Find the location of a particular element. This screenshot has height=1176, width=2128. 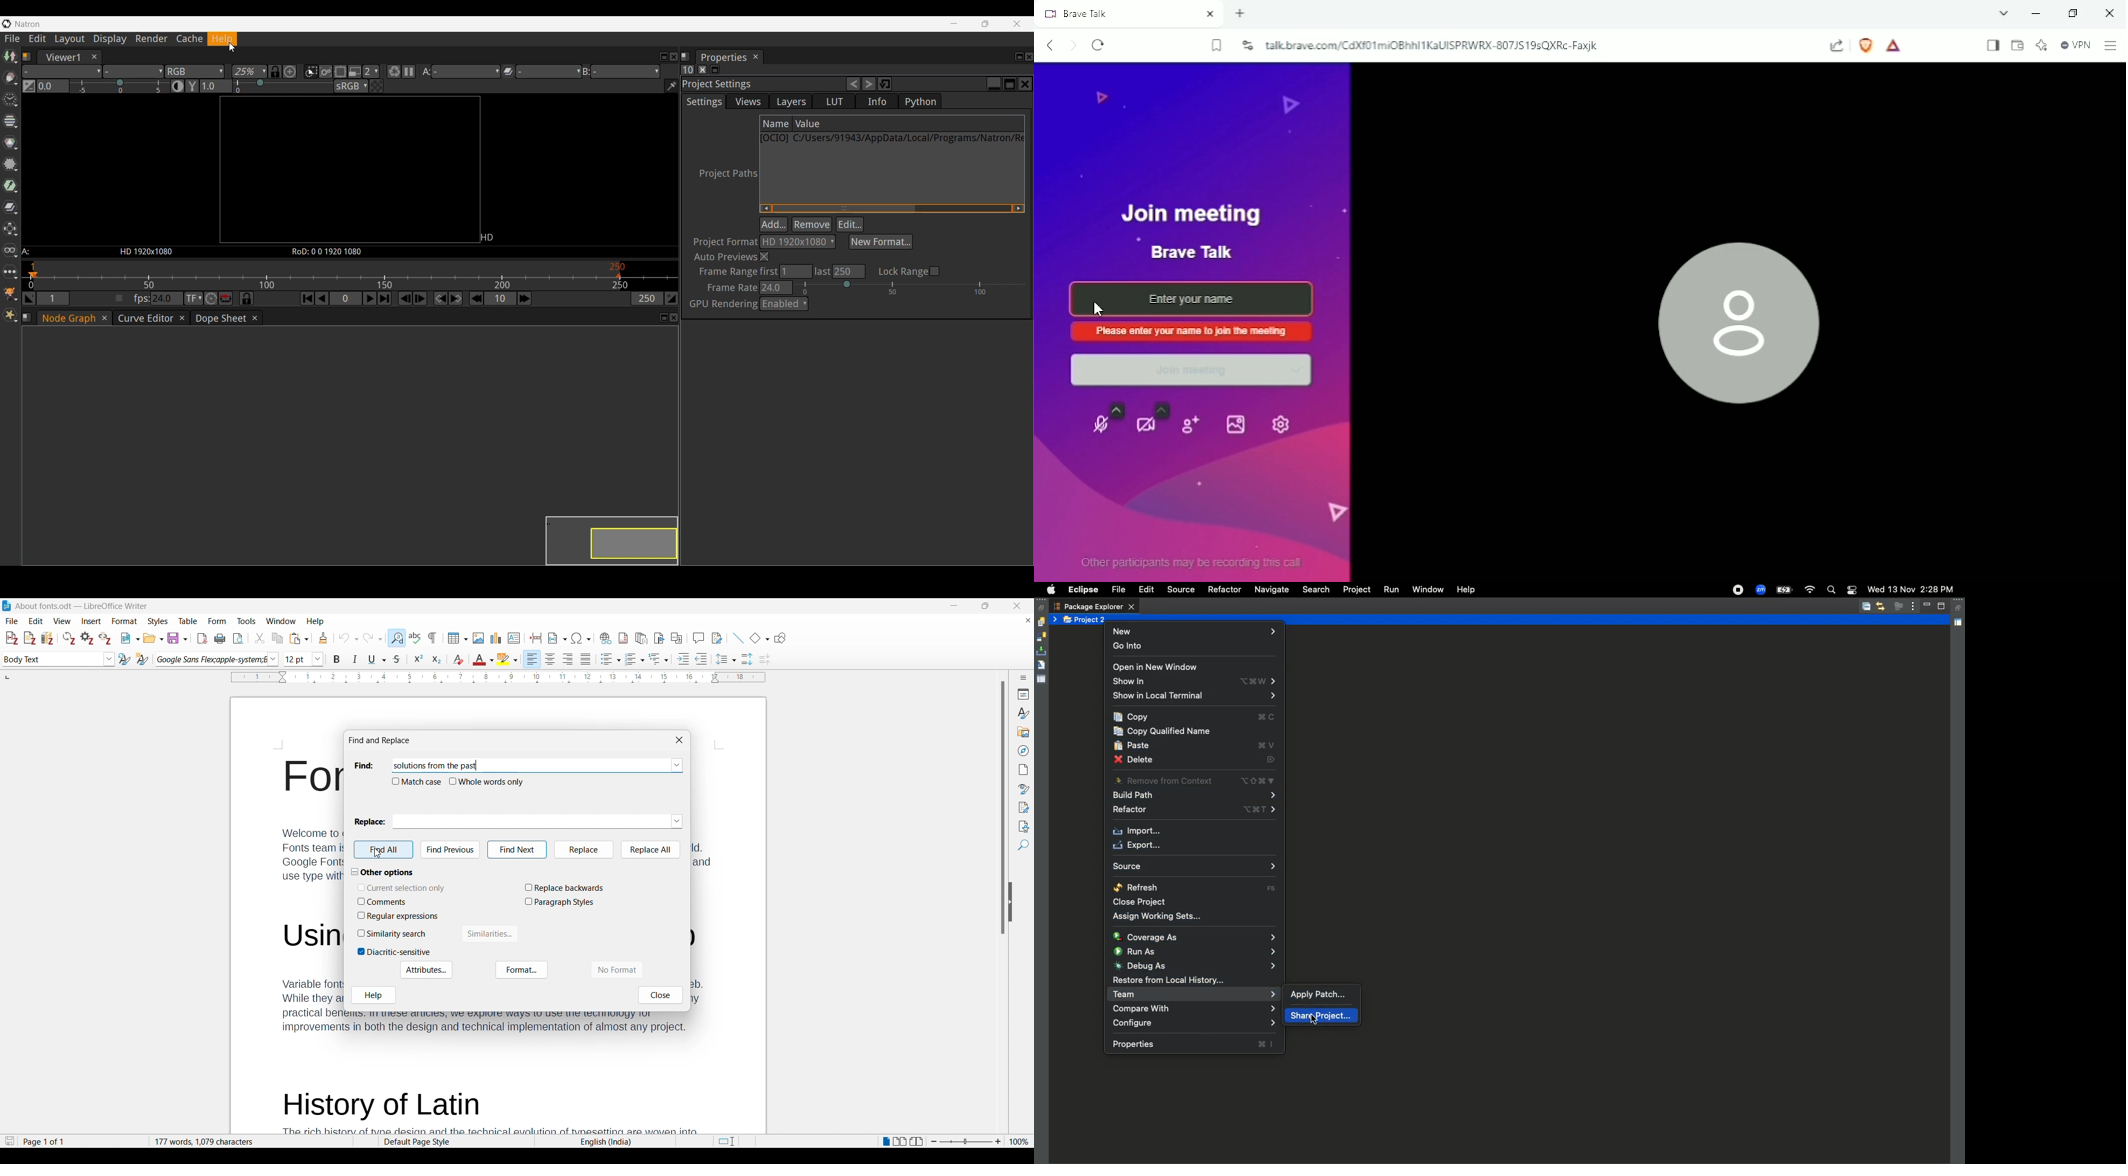

Open and Open options is located at coordinates (154, 639).